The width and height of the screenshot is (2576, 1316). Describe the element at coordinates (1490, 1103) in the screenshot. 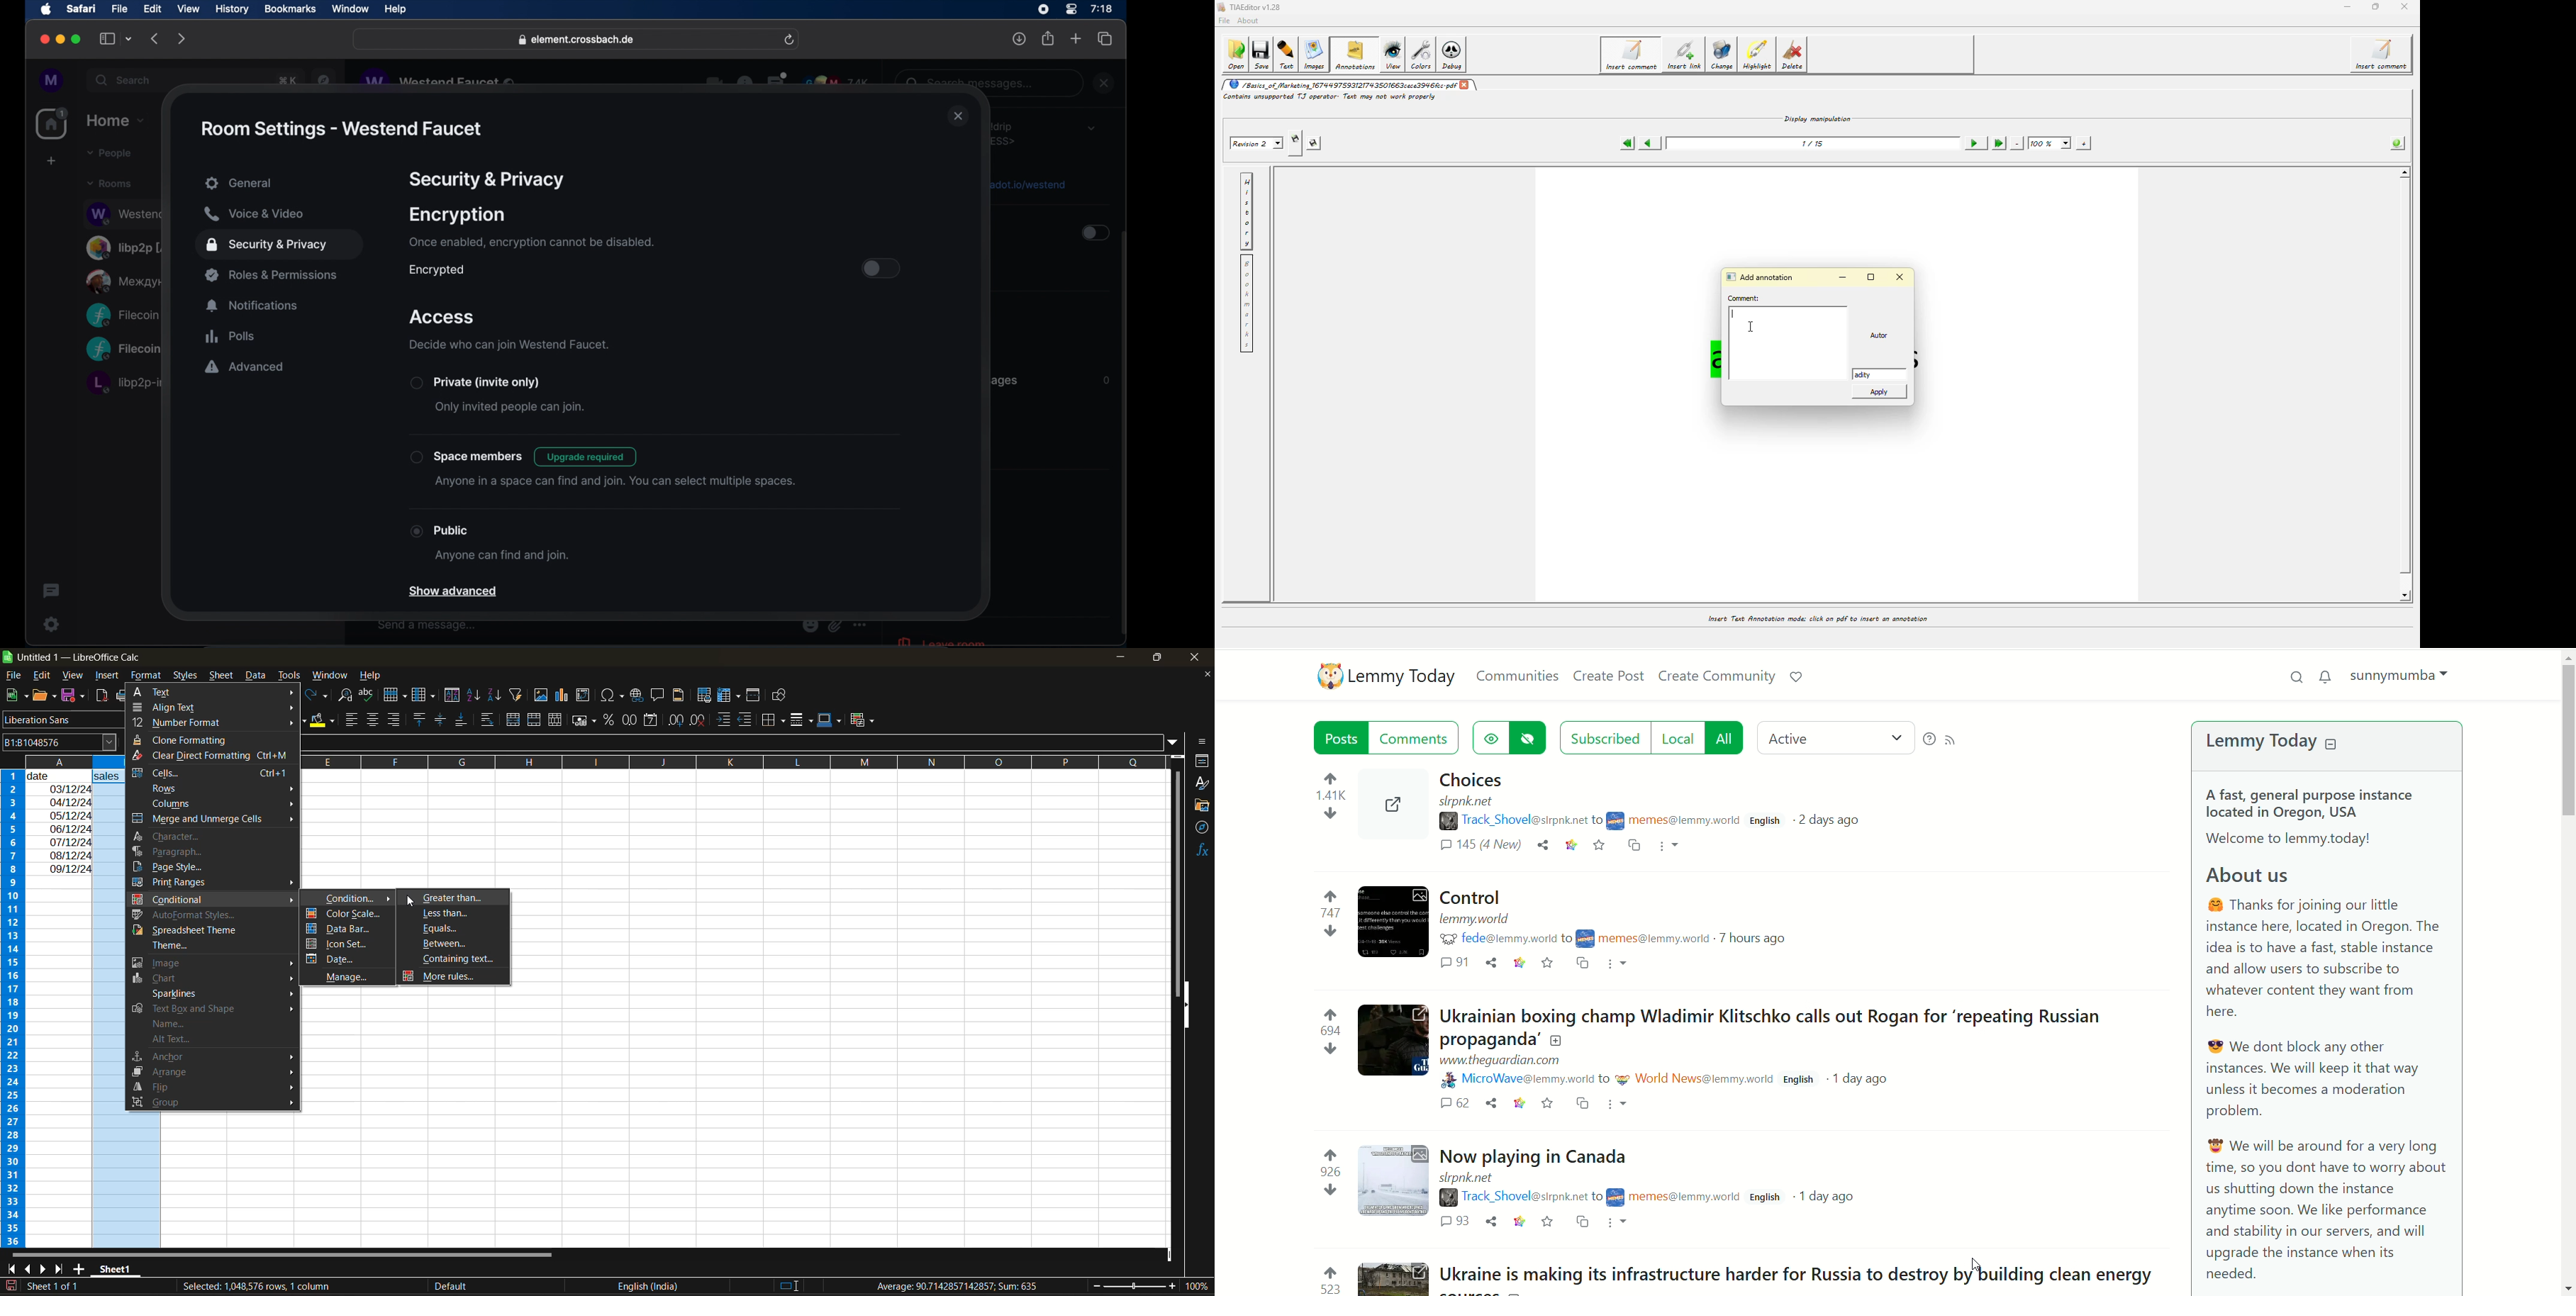

I see `share` at that location.